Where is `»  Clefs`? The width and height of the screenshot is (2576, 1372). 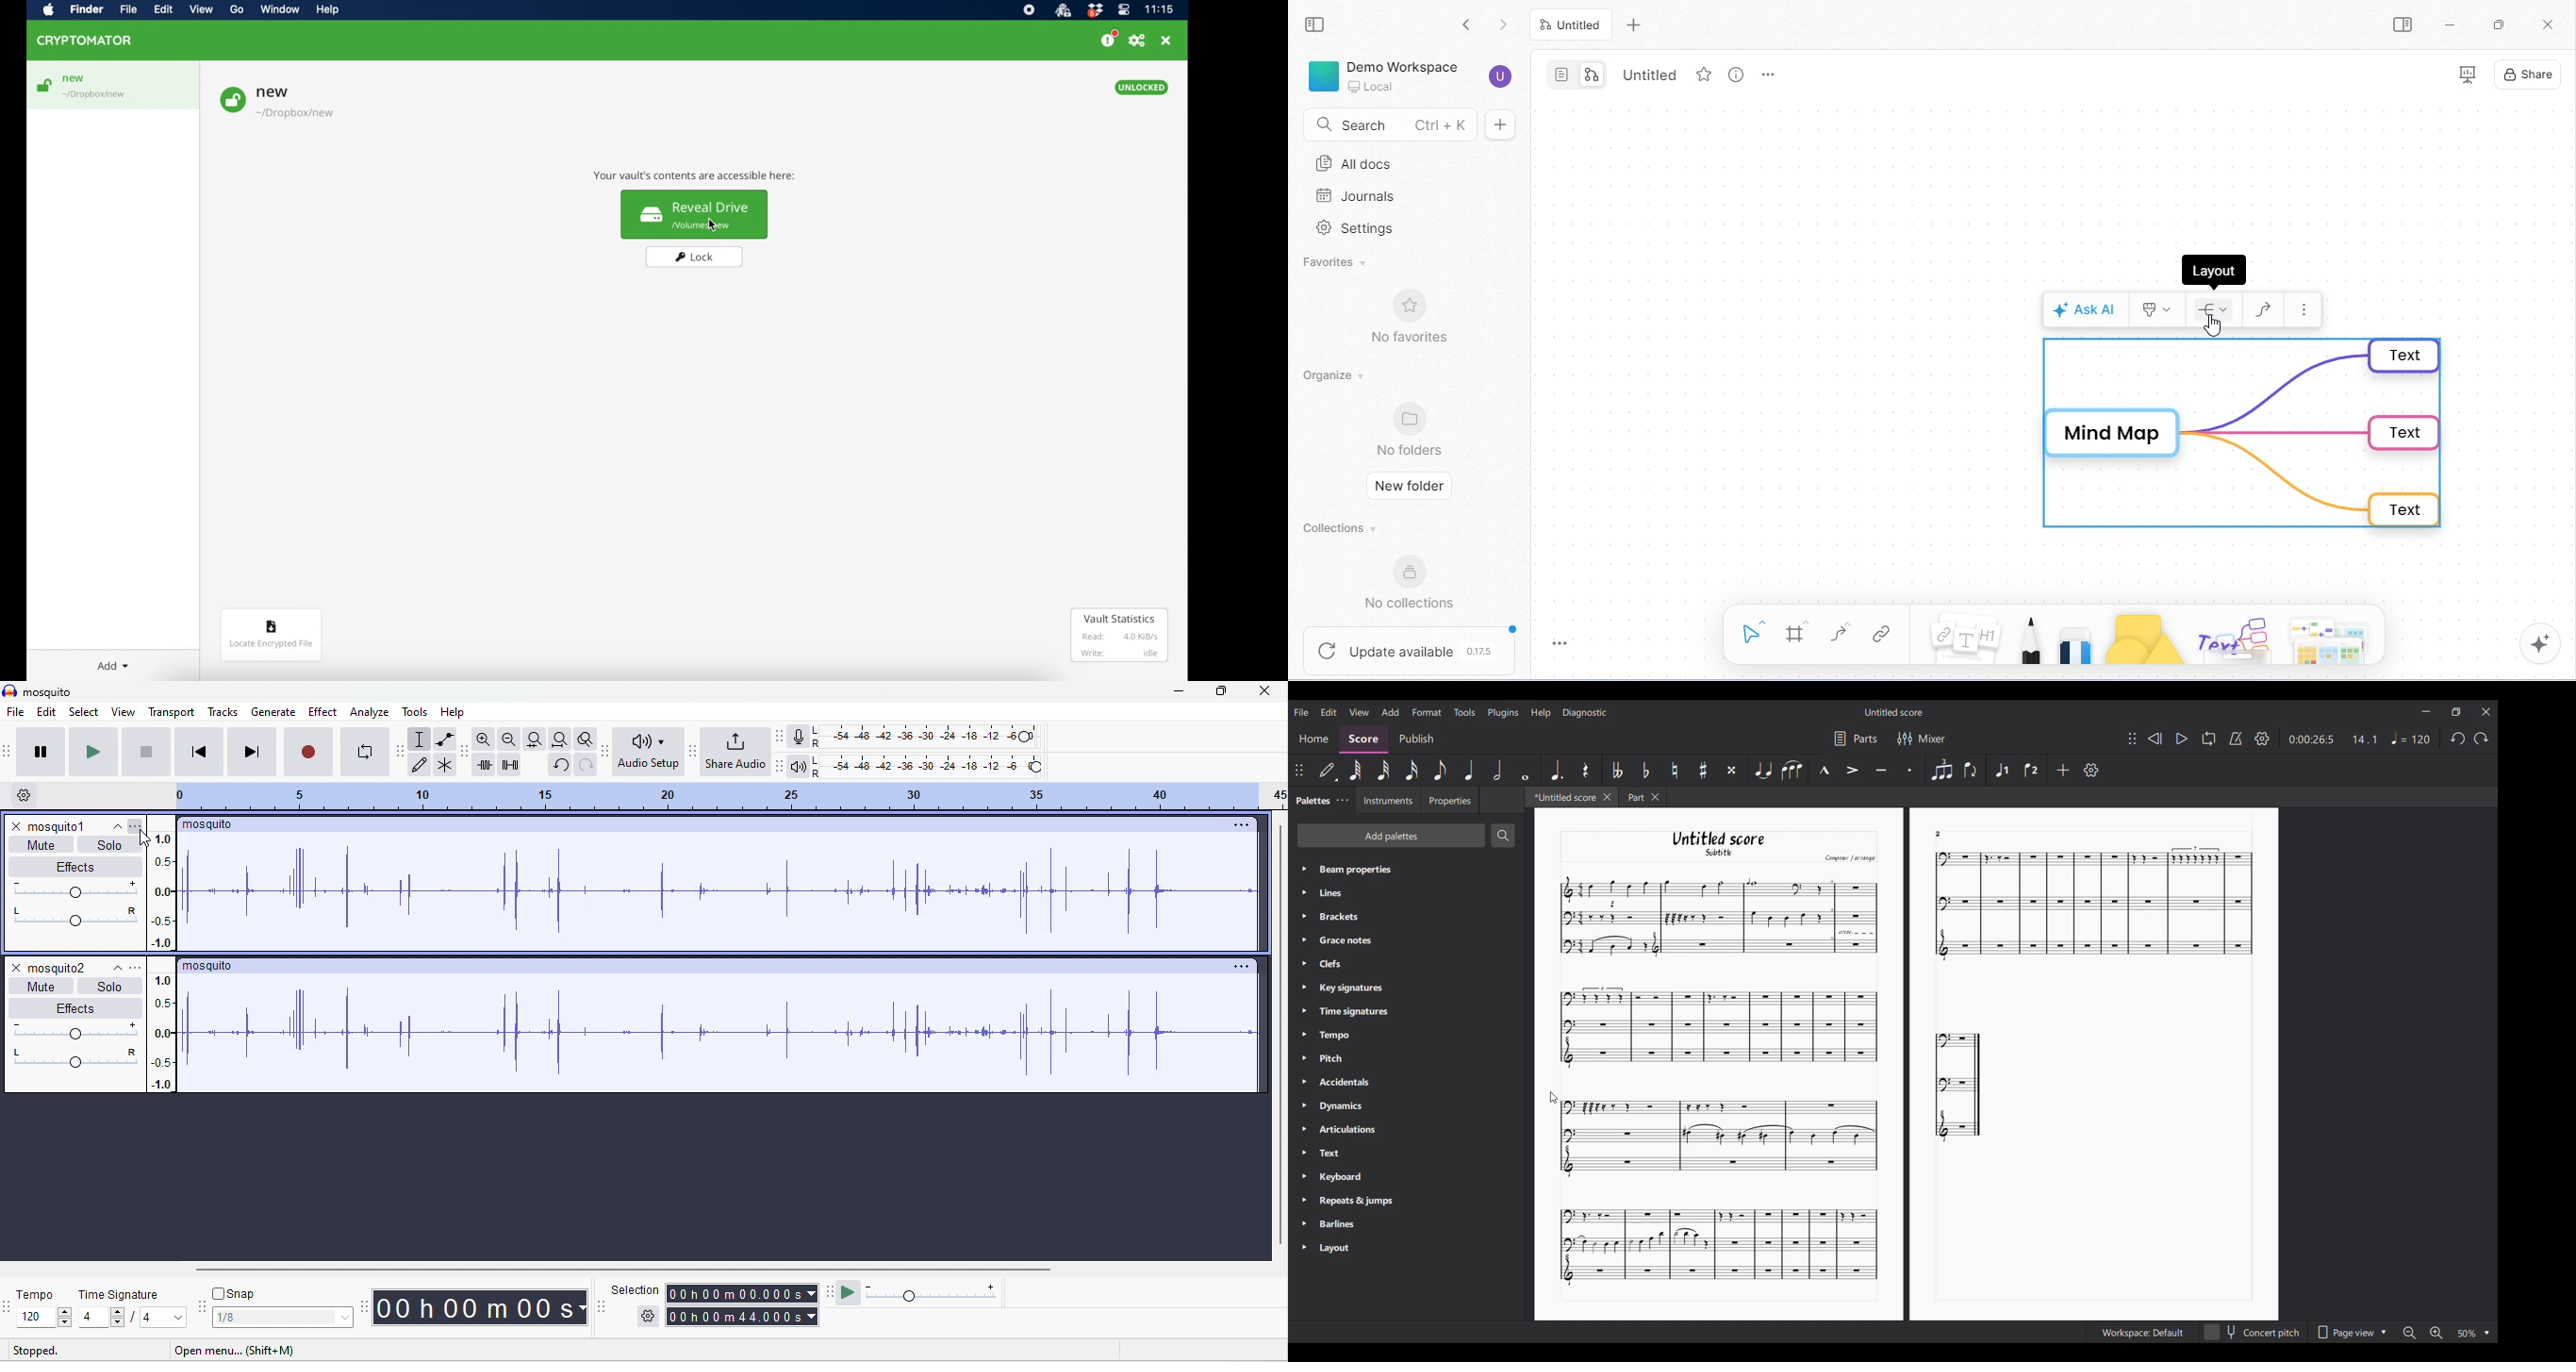 »  Clefs is located at coordinates (1333, 964).